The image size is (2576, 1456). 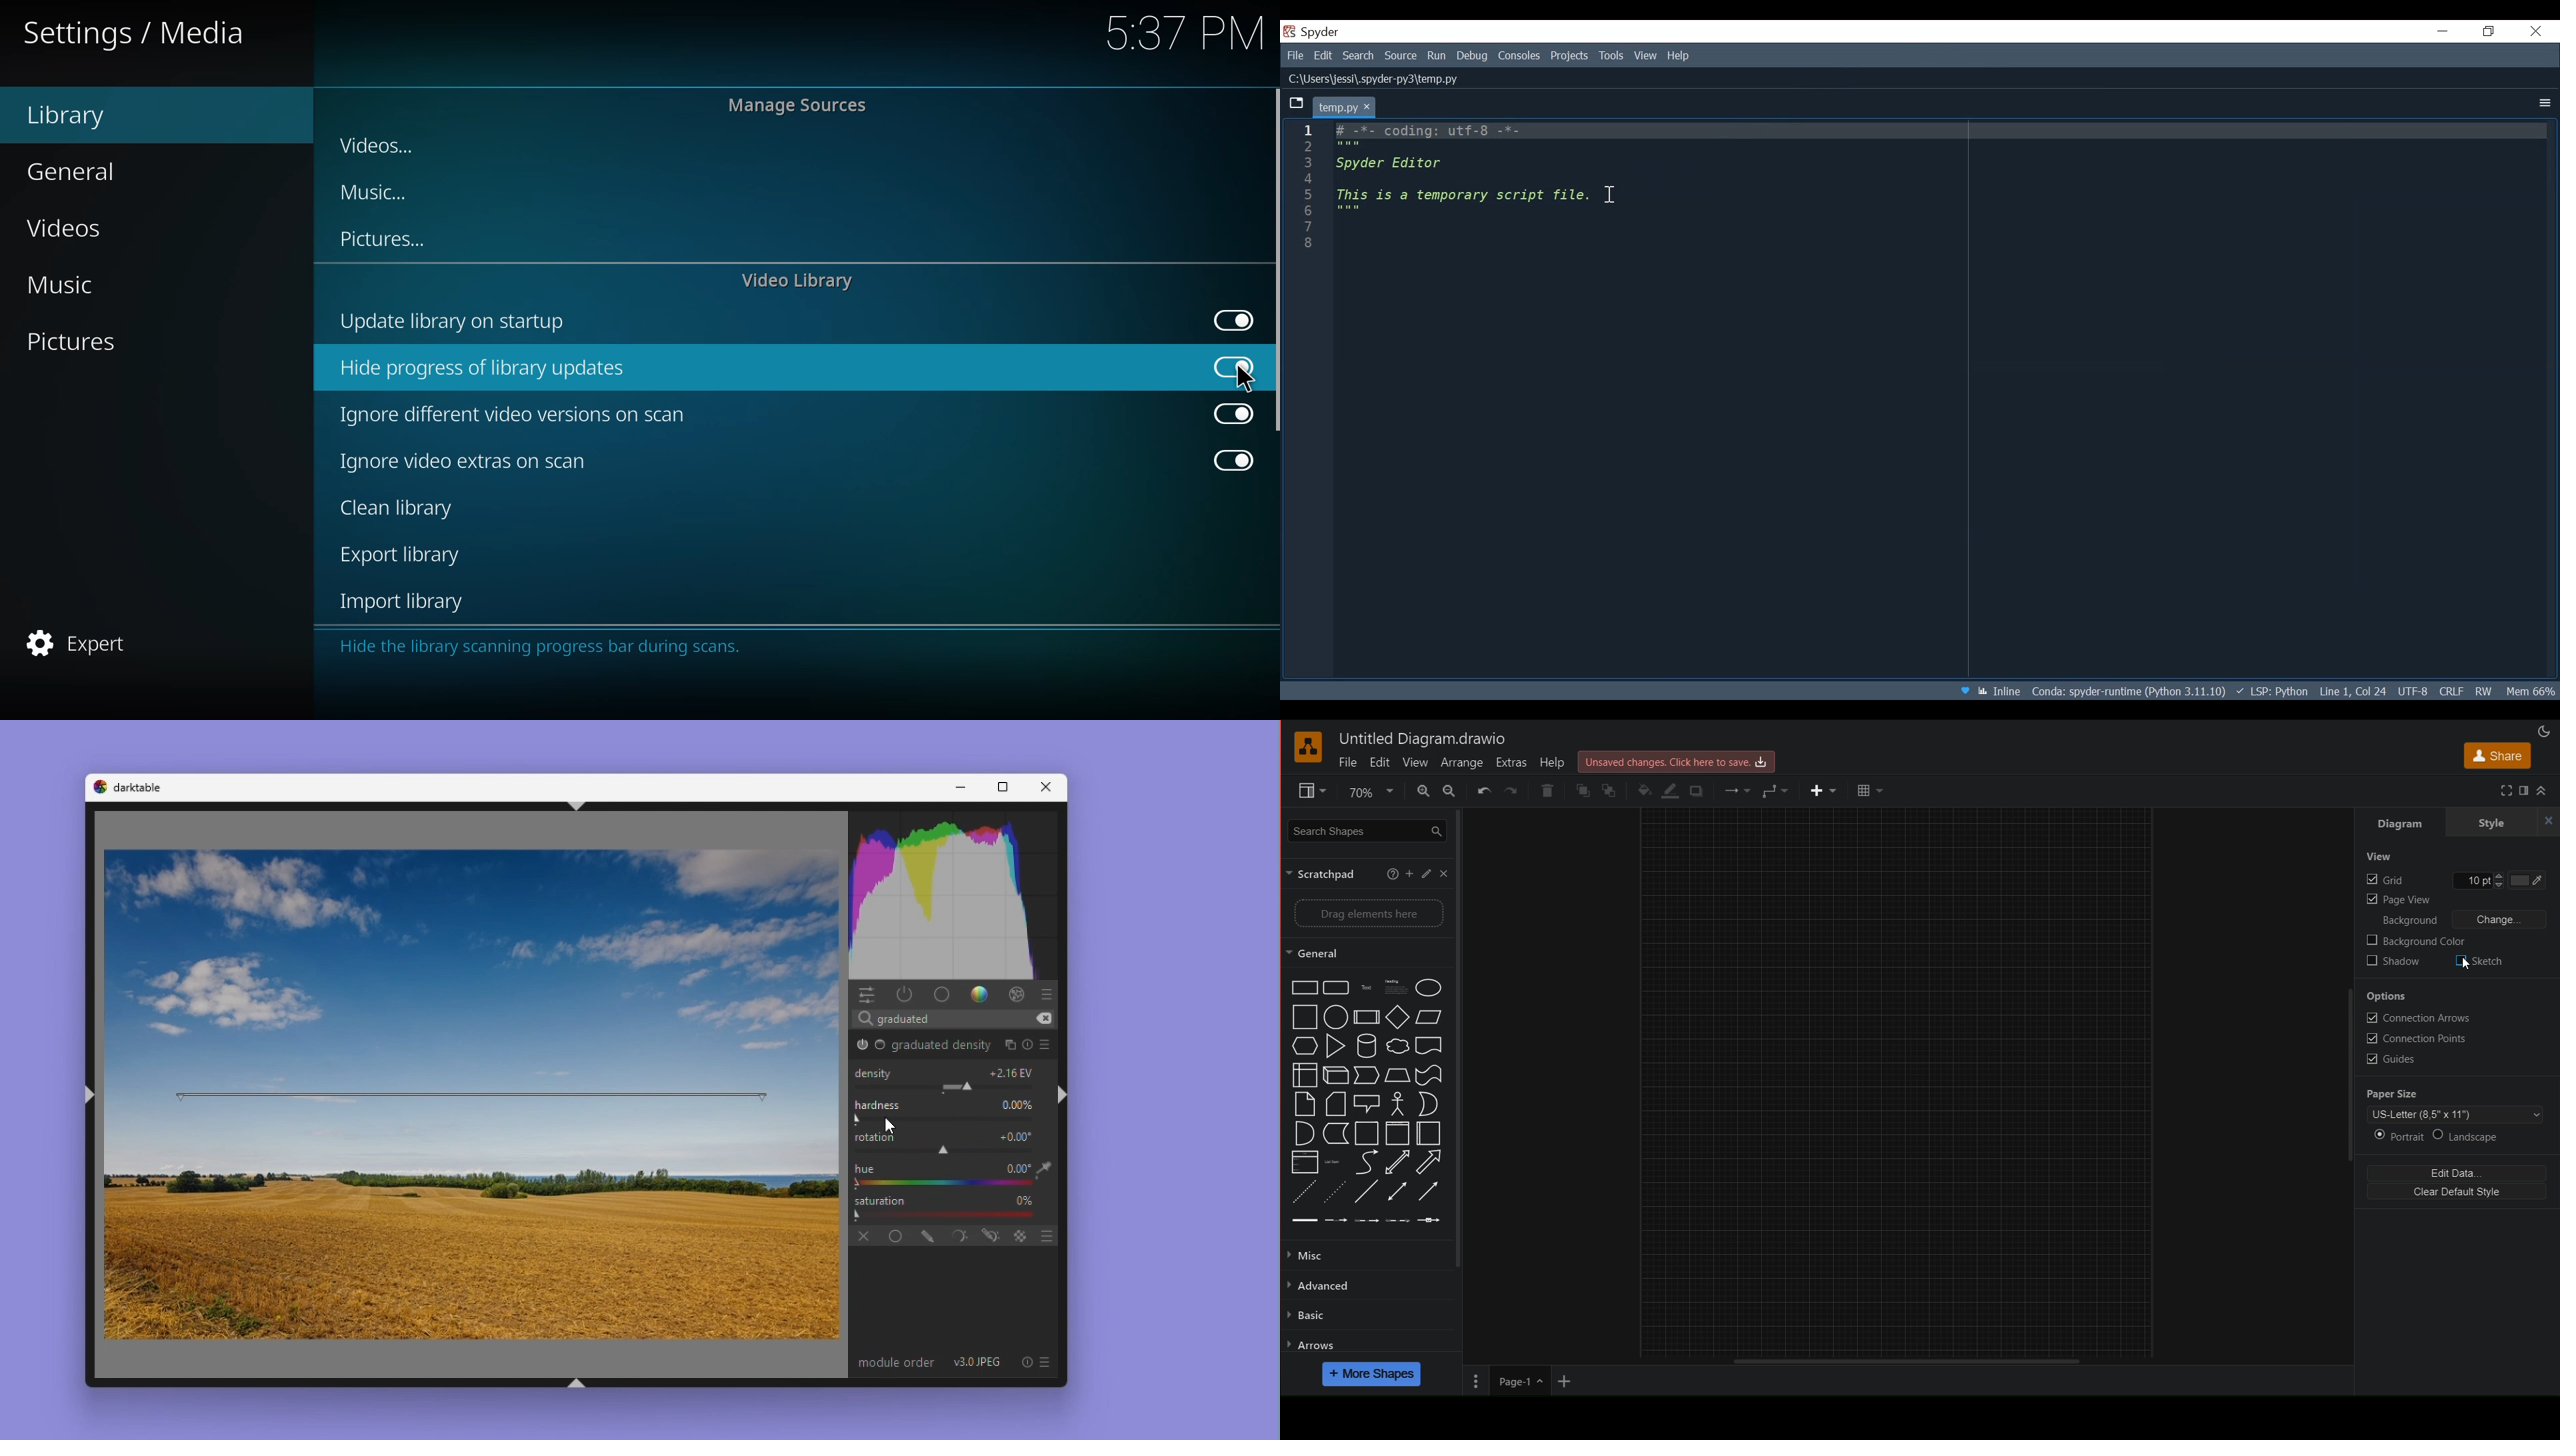 What do you see at coordinates (405, 602) in the screenshot?
I see `import library` at bounding box center [405, 602].